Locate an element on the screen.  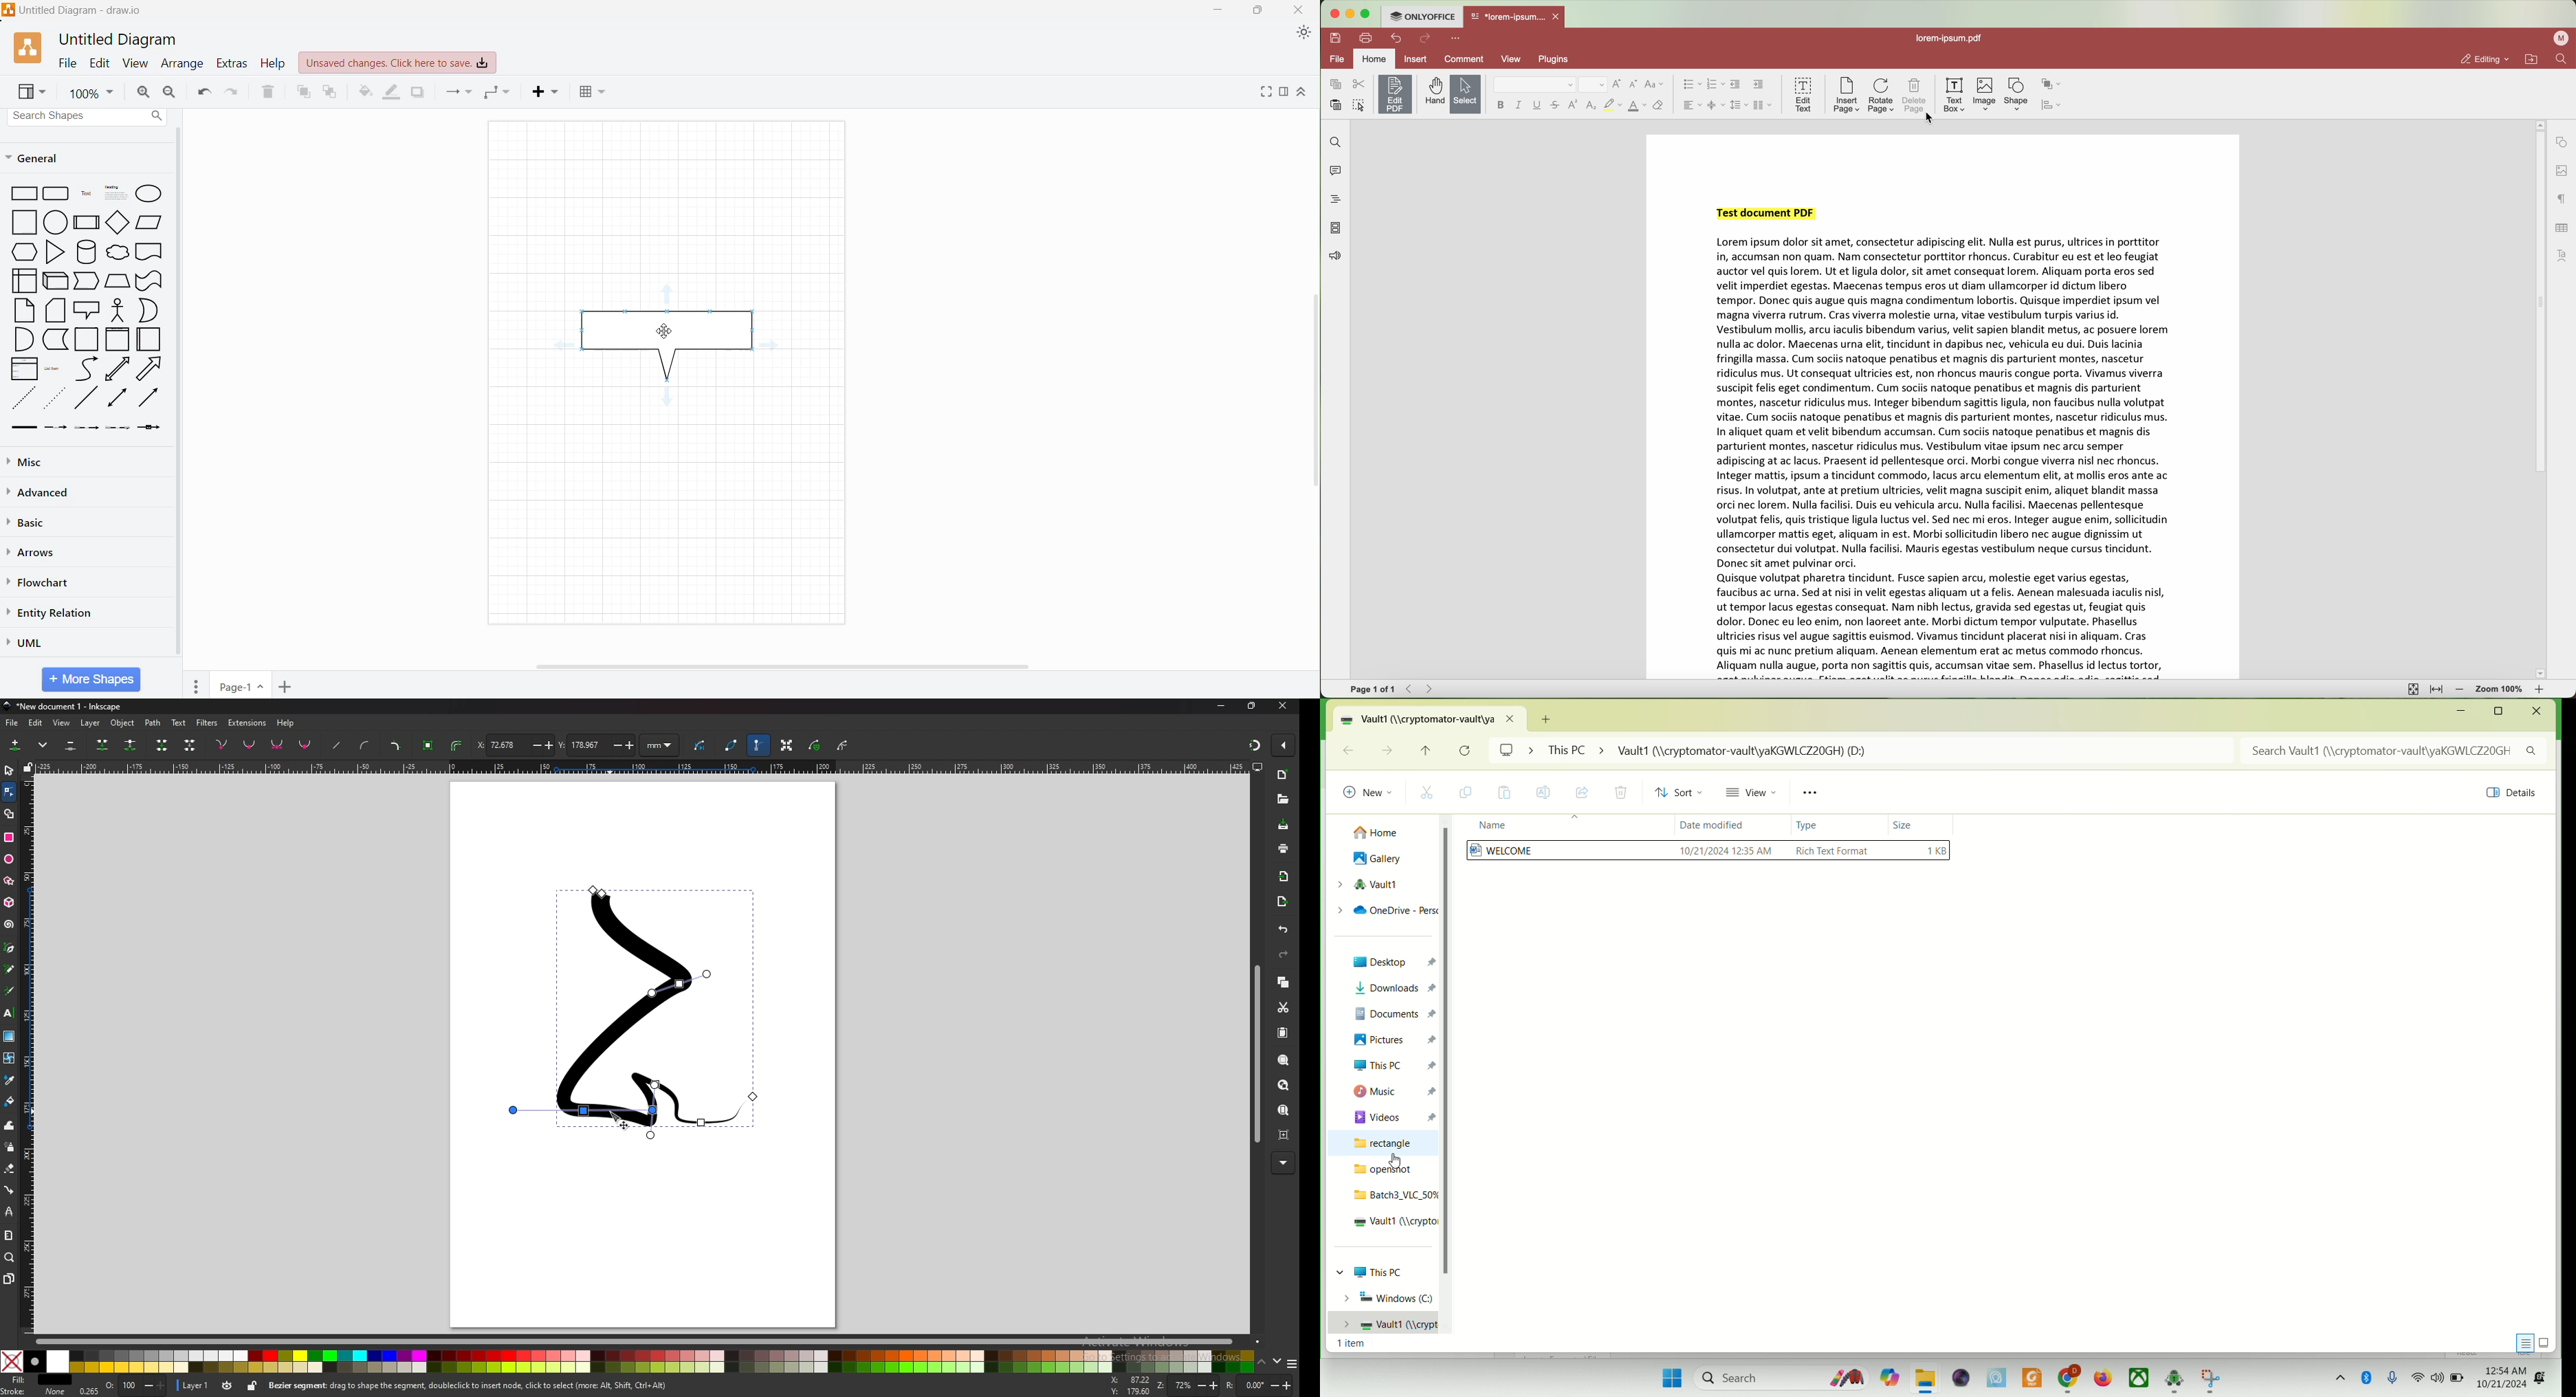
Windows (C) is located at coordinates (1385, 1297).